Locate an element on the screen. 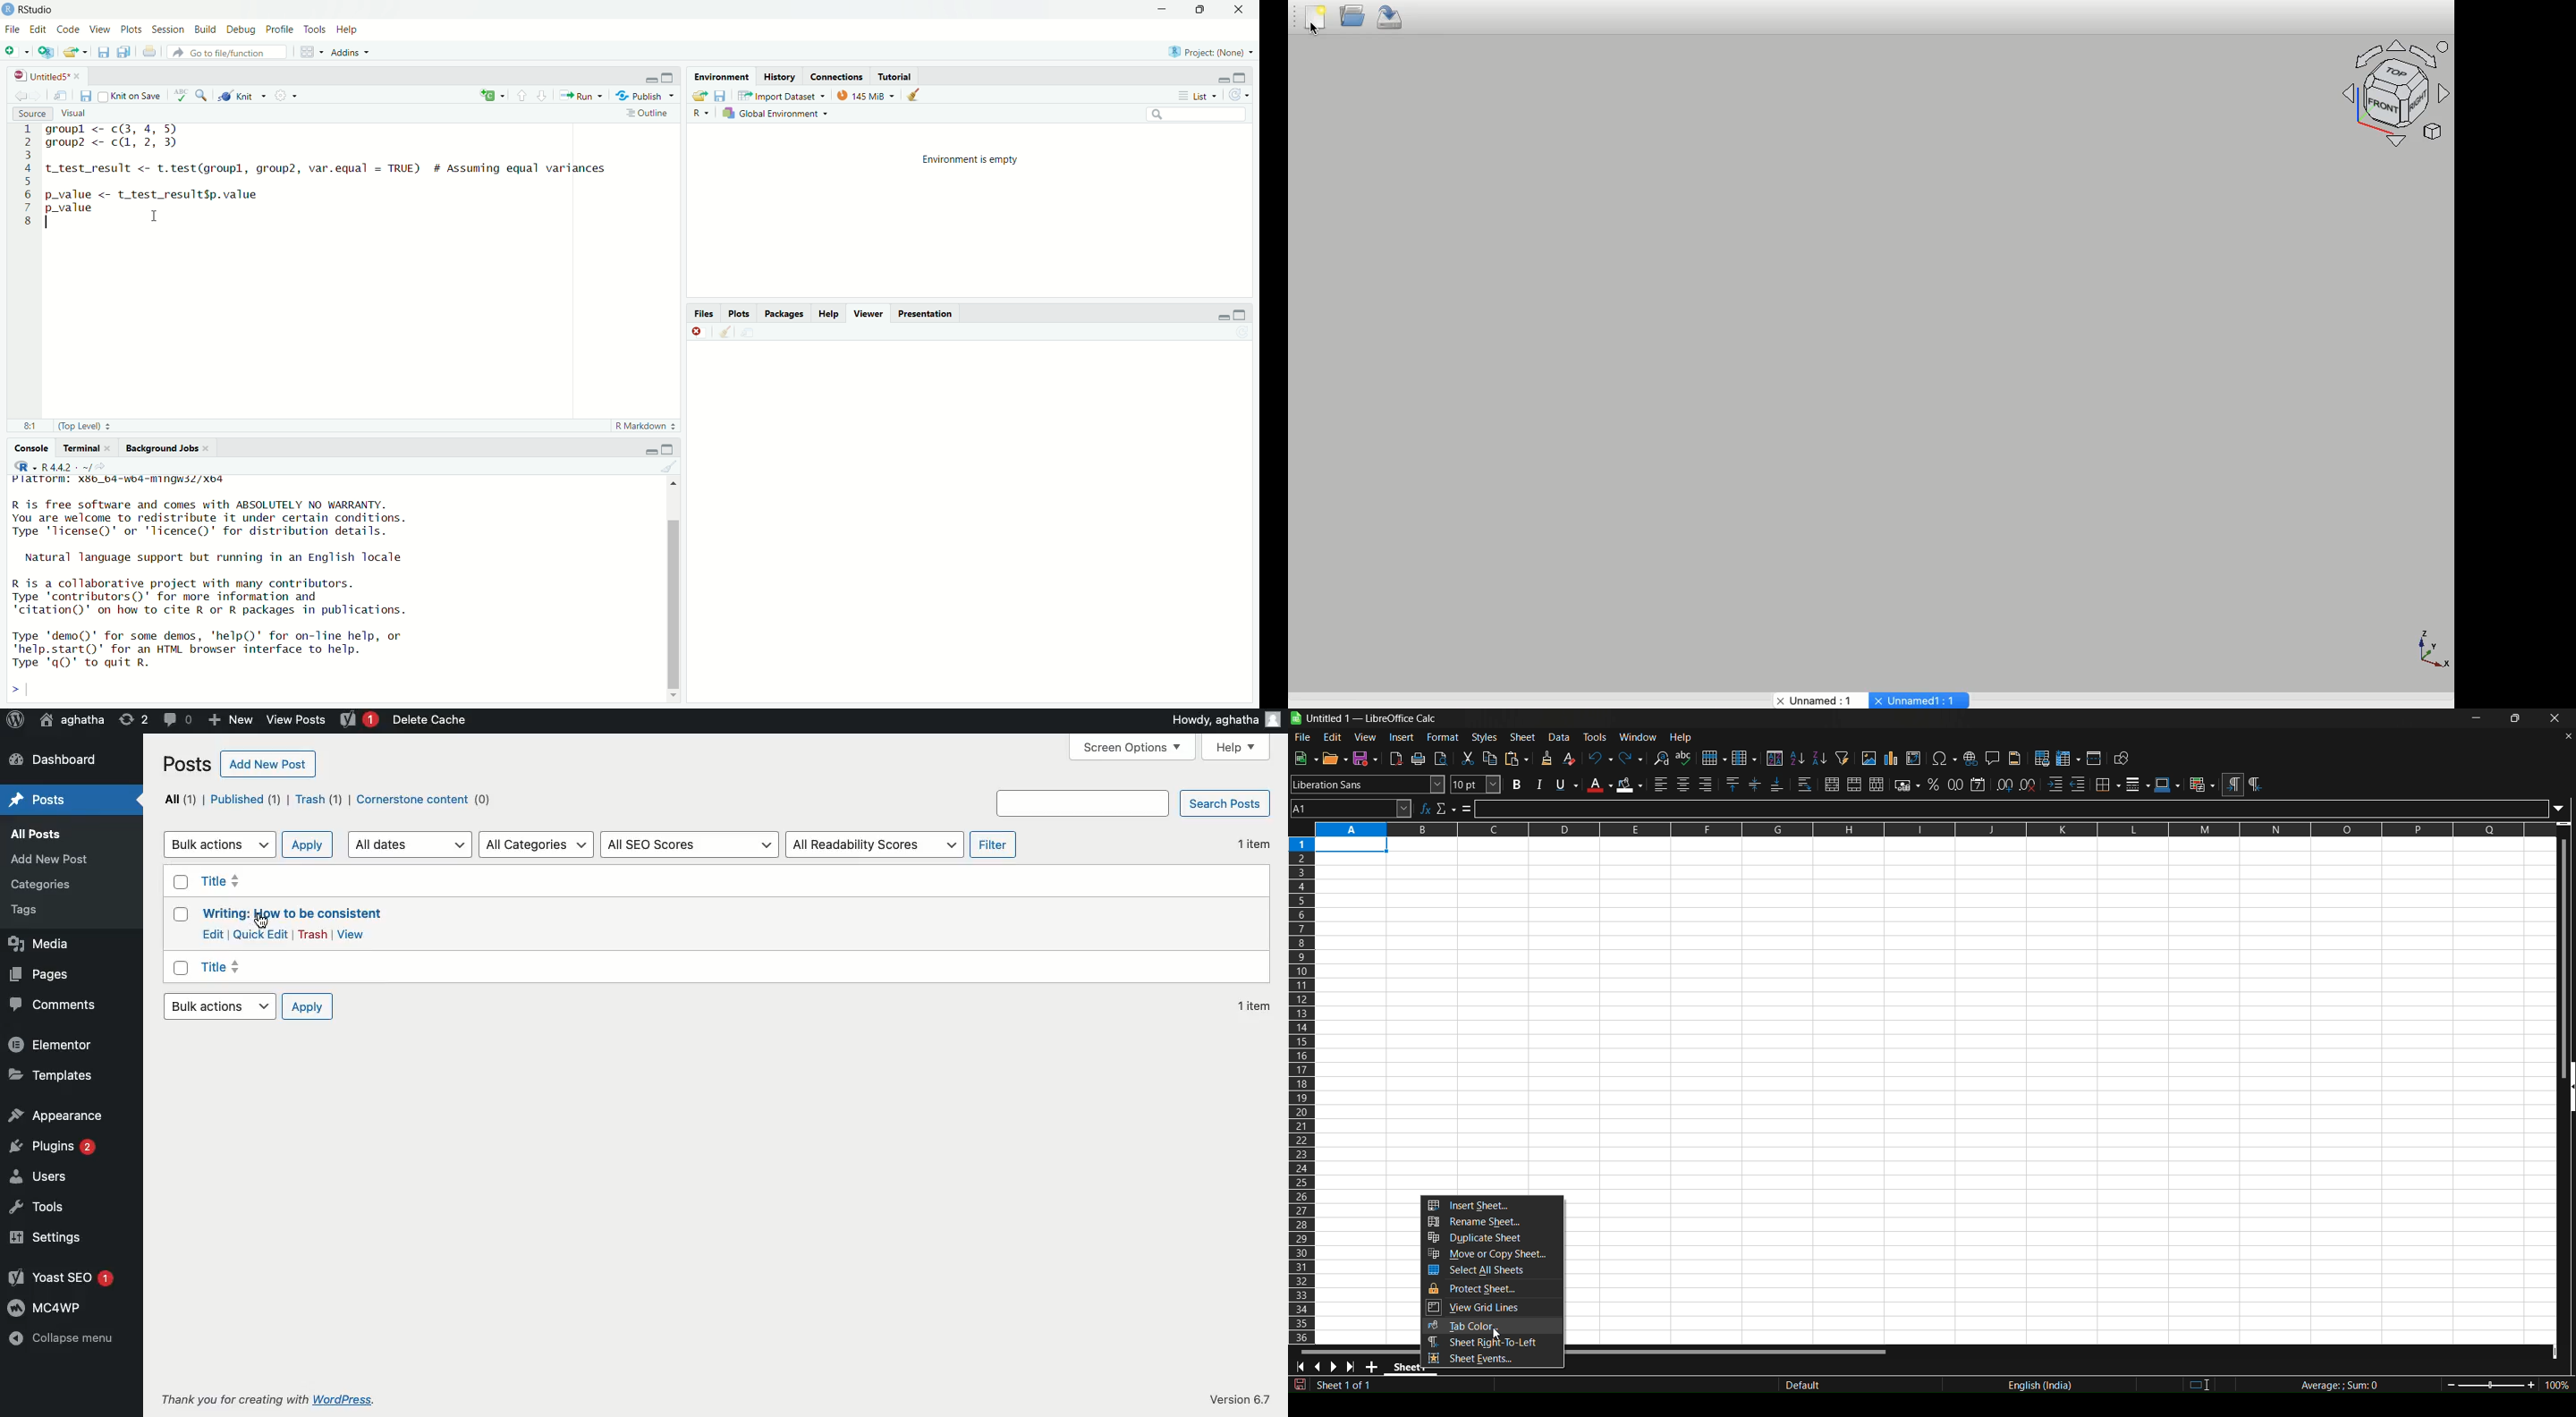  scroll to next sheet is located at coordinates (1334, 1367).